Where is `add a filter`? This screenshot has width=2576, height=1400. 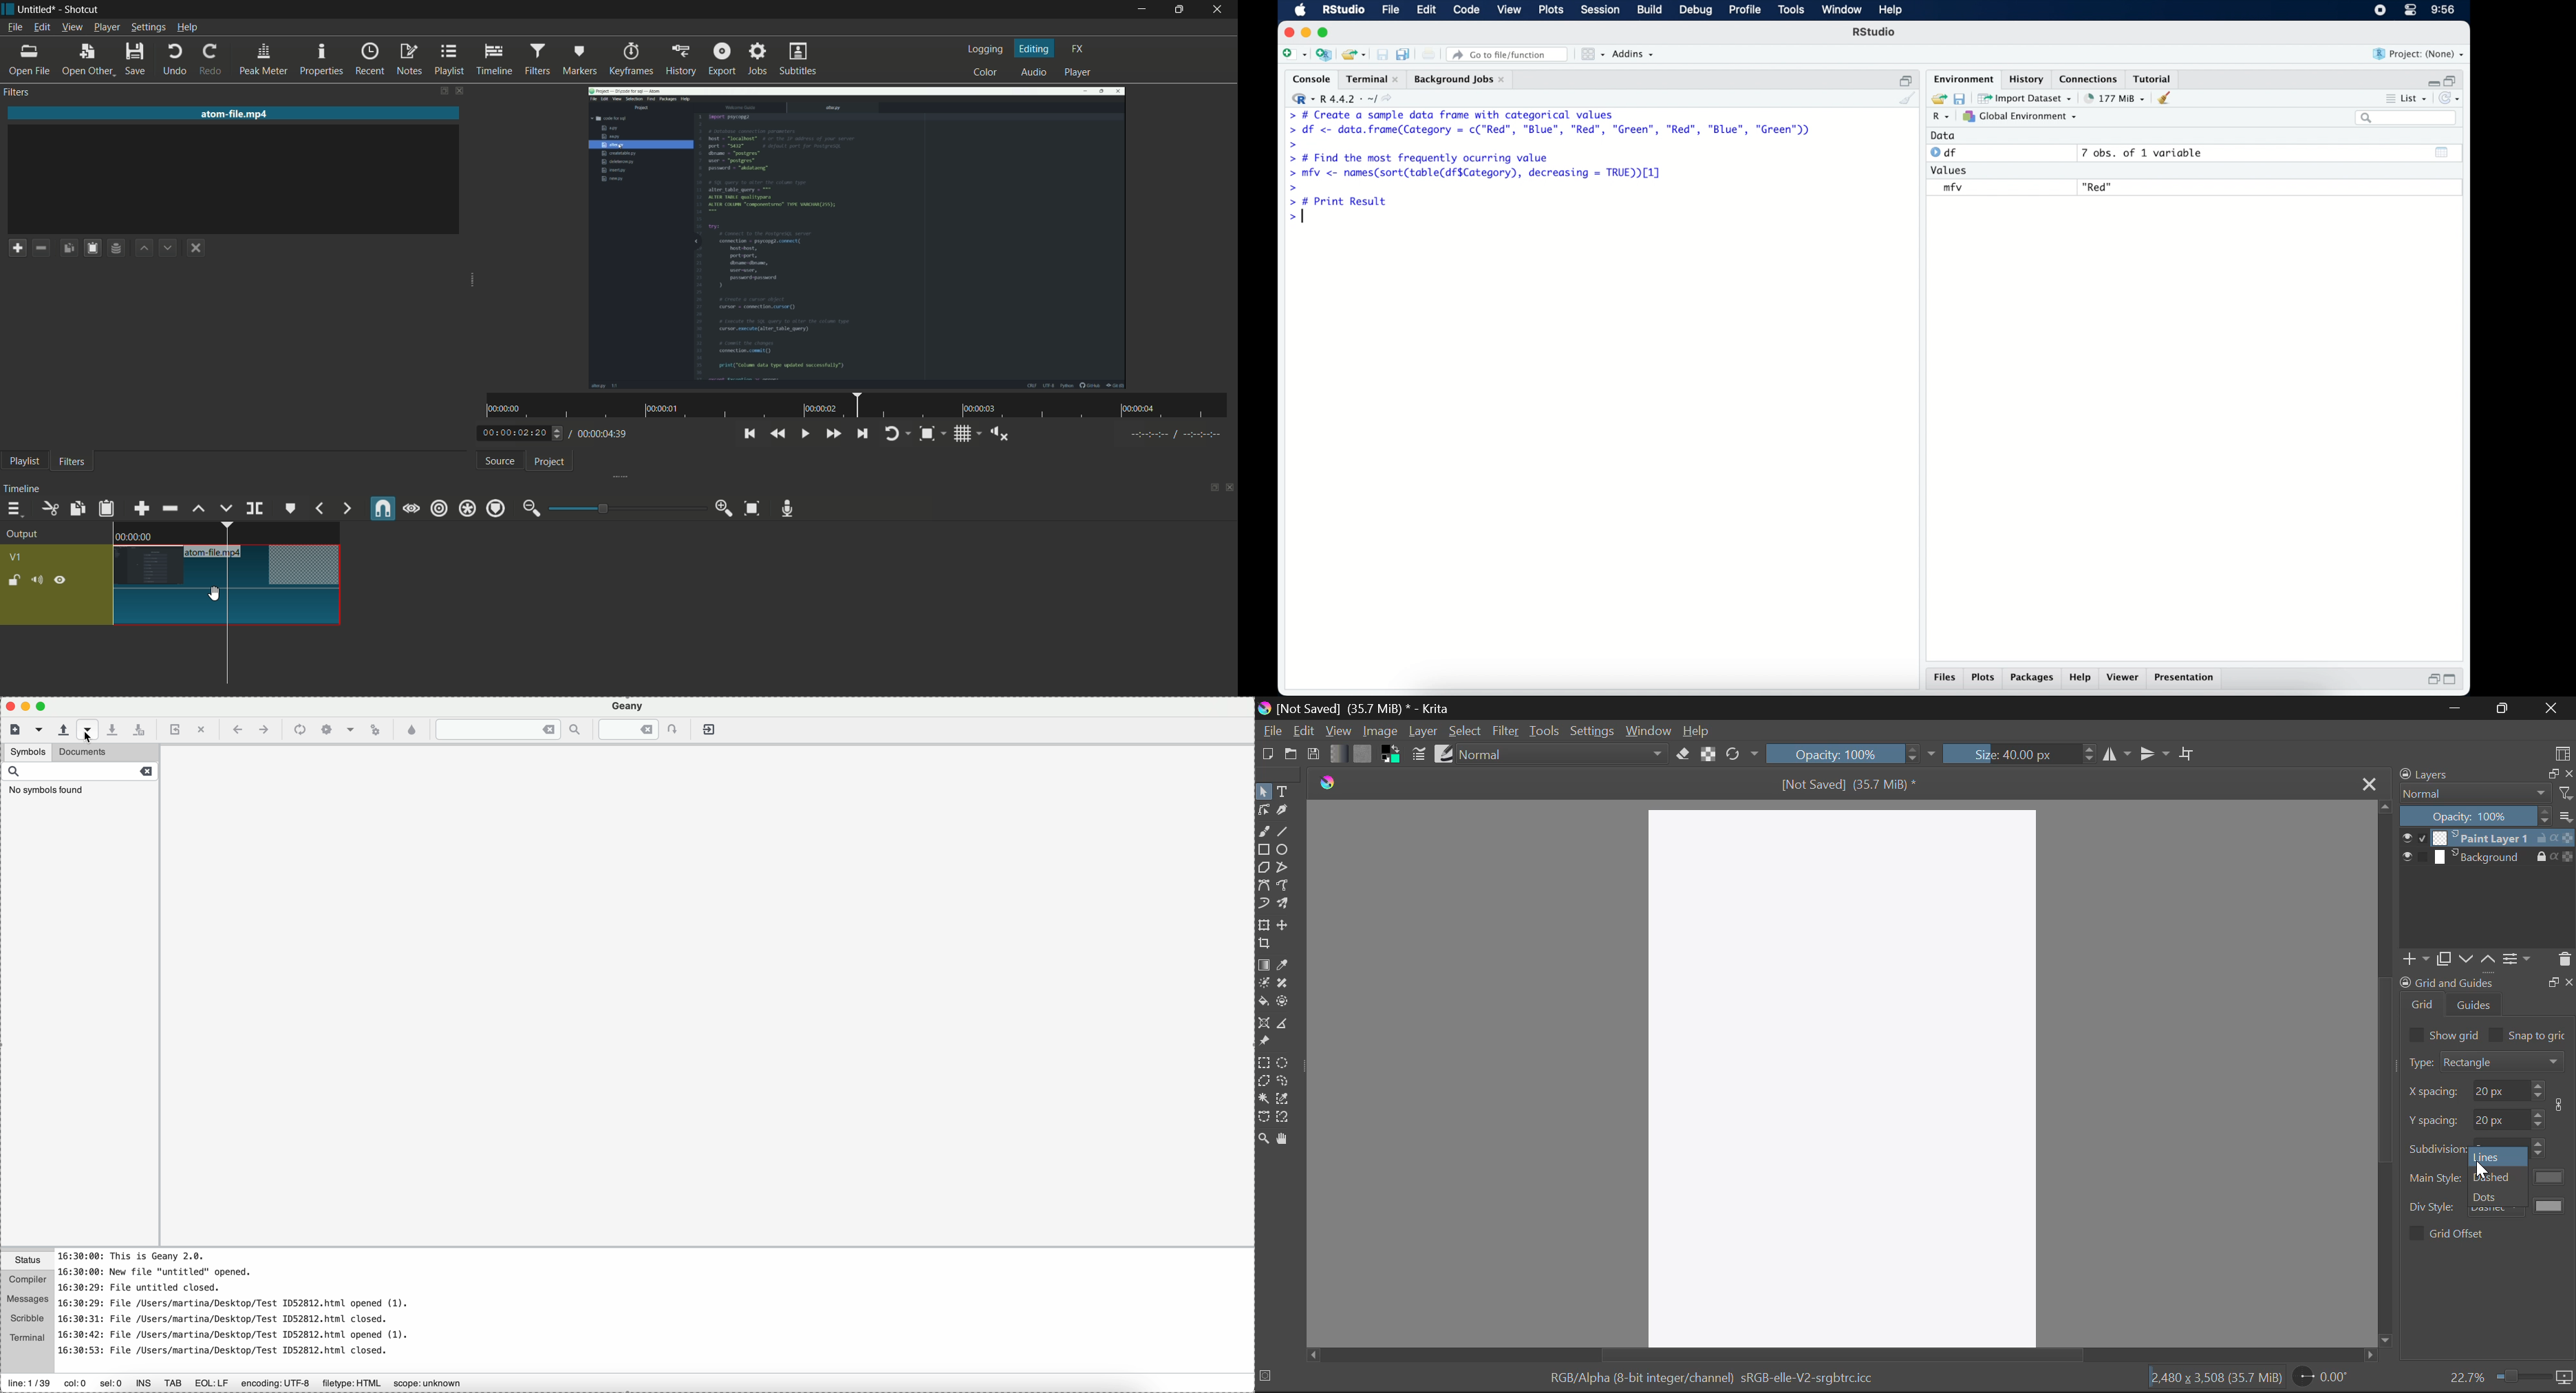
add a filter is located at coordinates (15, 250).